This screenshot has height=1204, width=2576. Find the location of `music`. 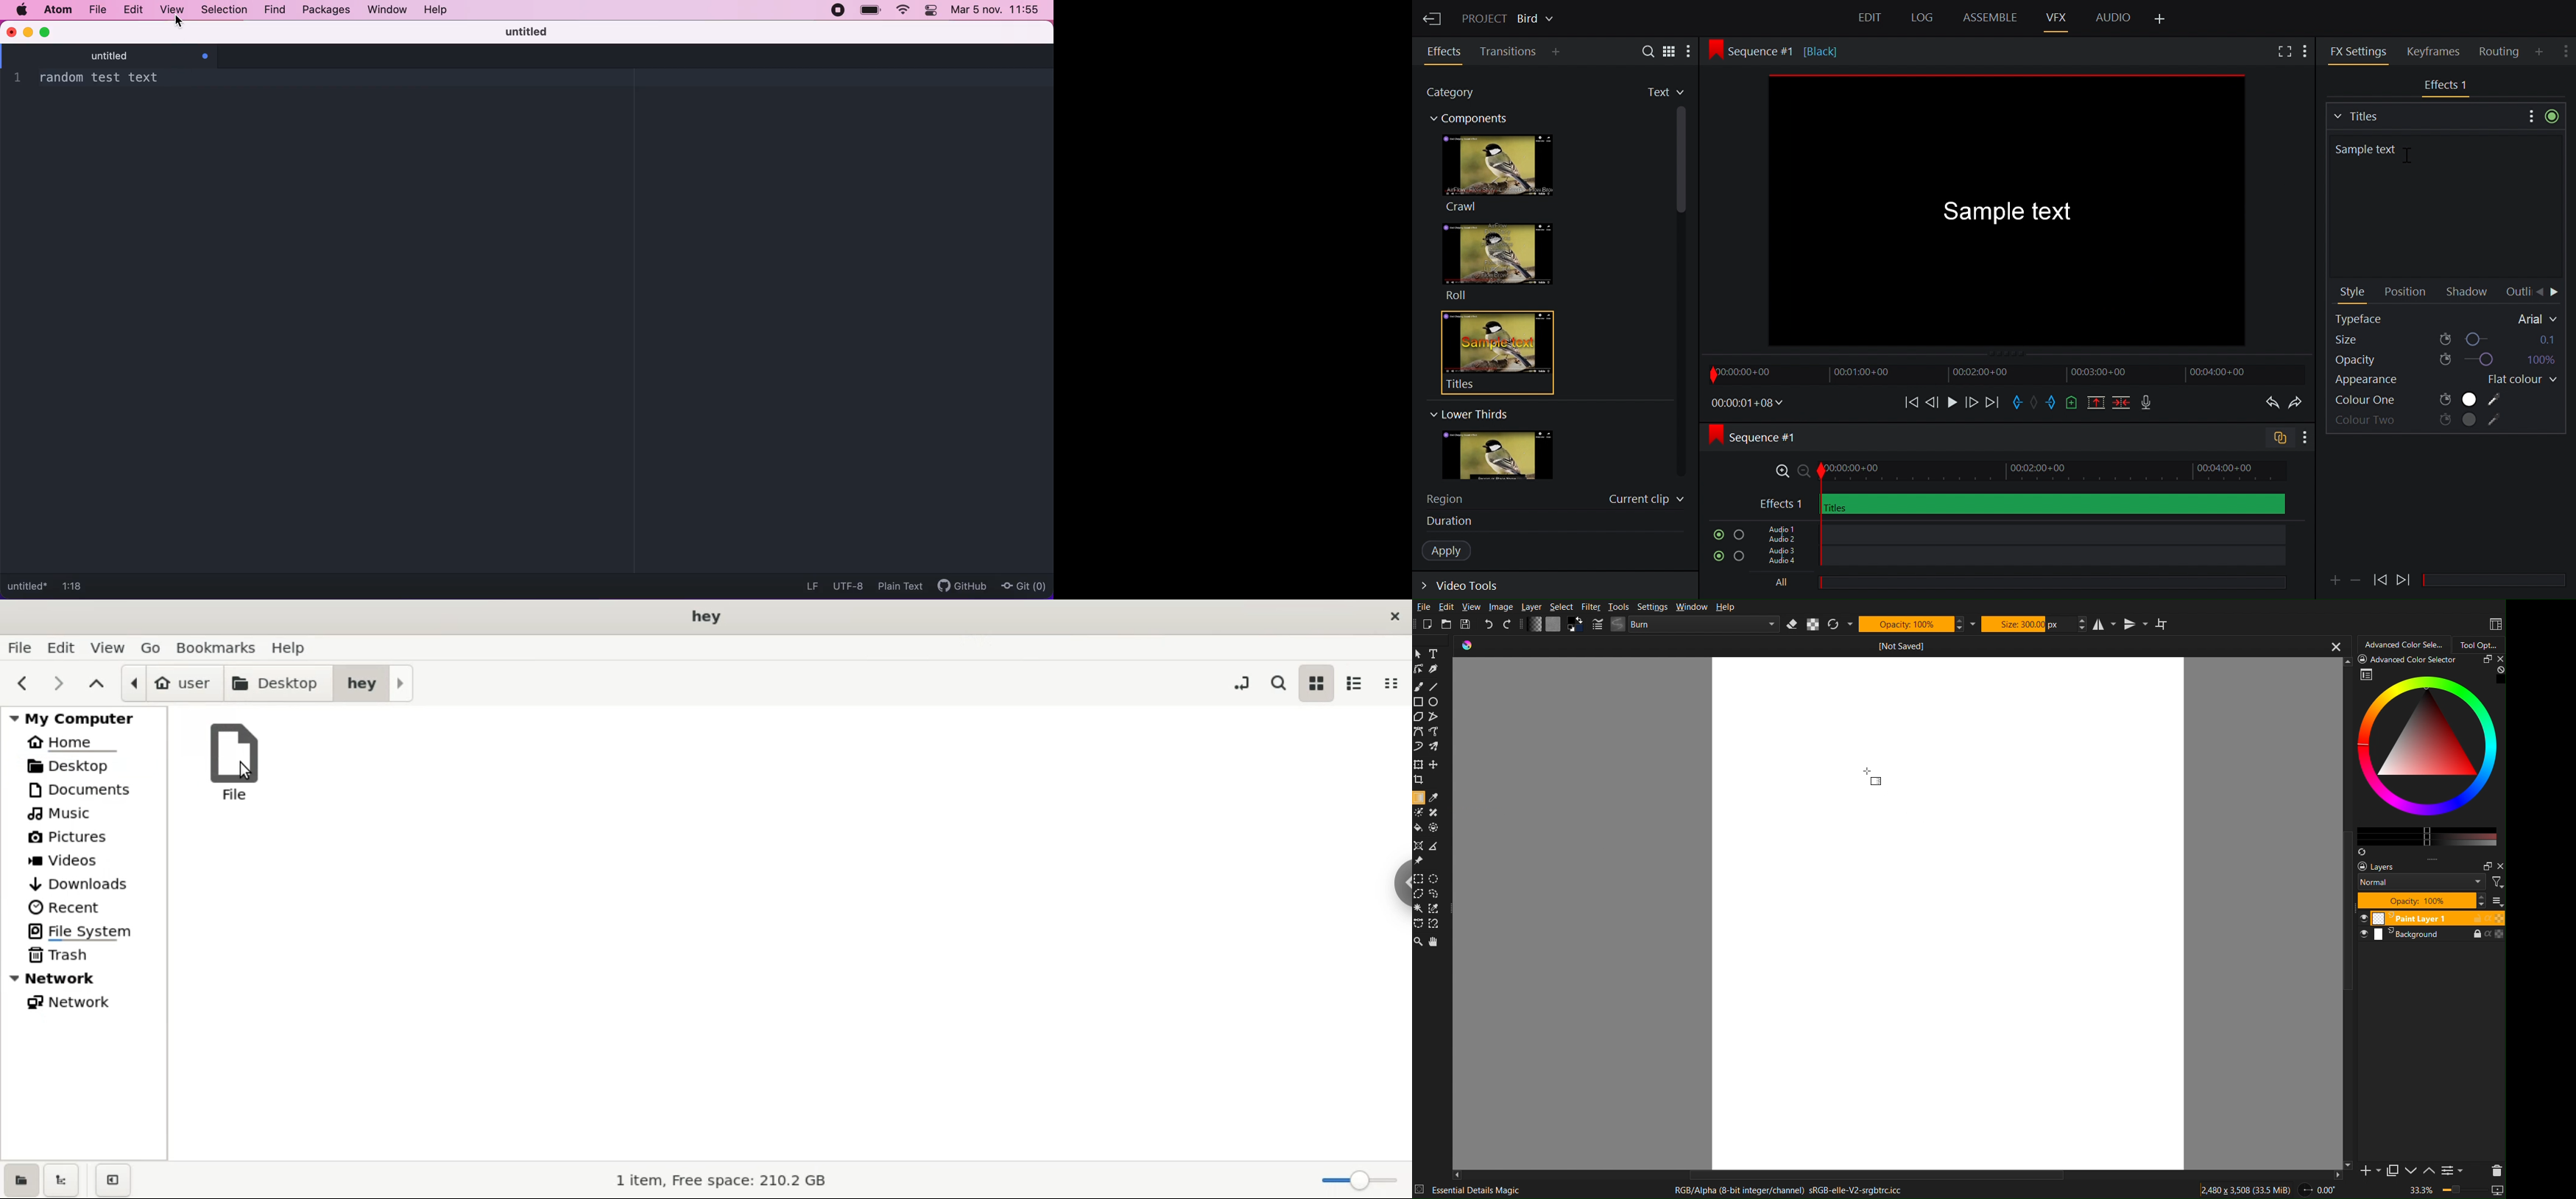

music is located at coordinates (89, 811).